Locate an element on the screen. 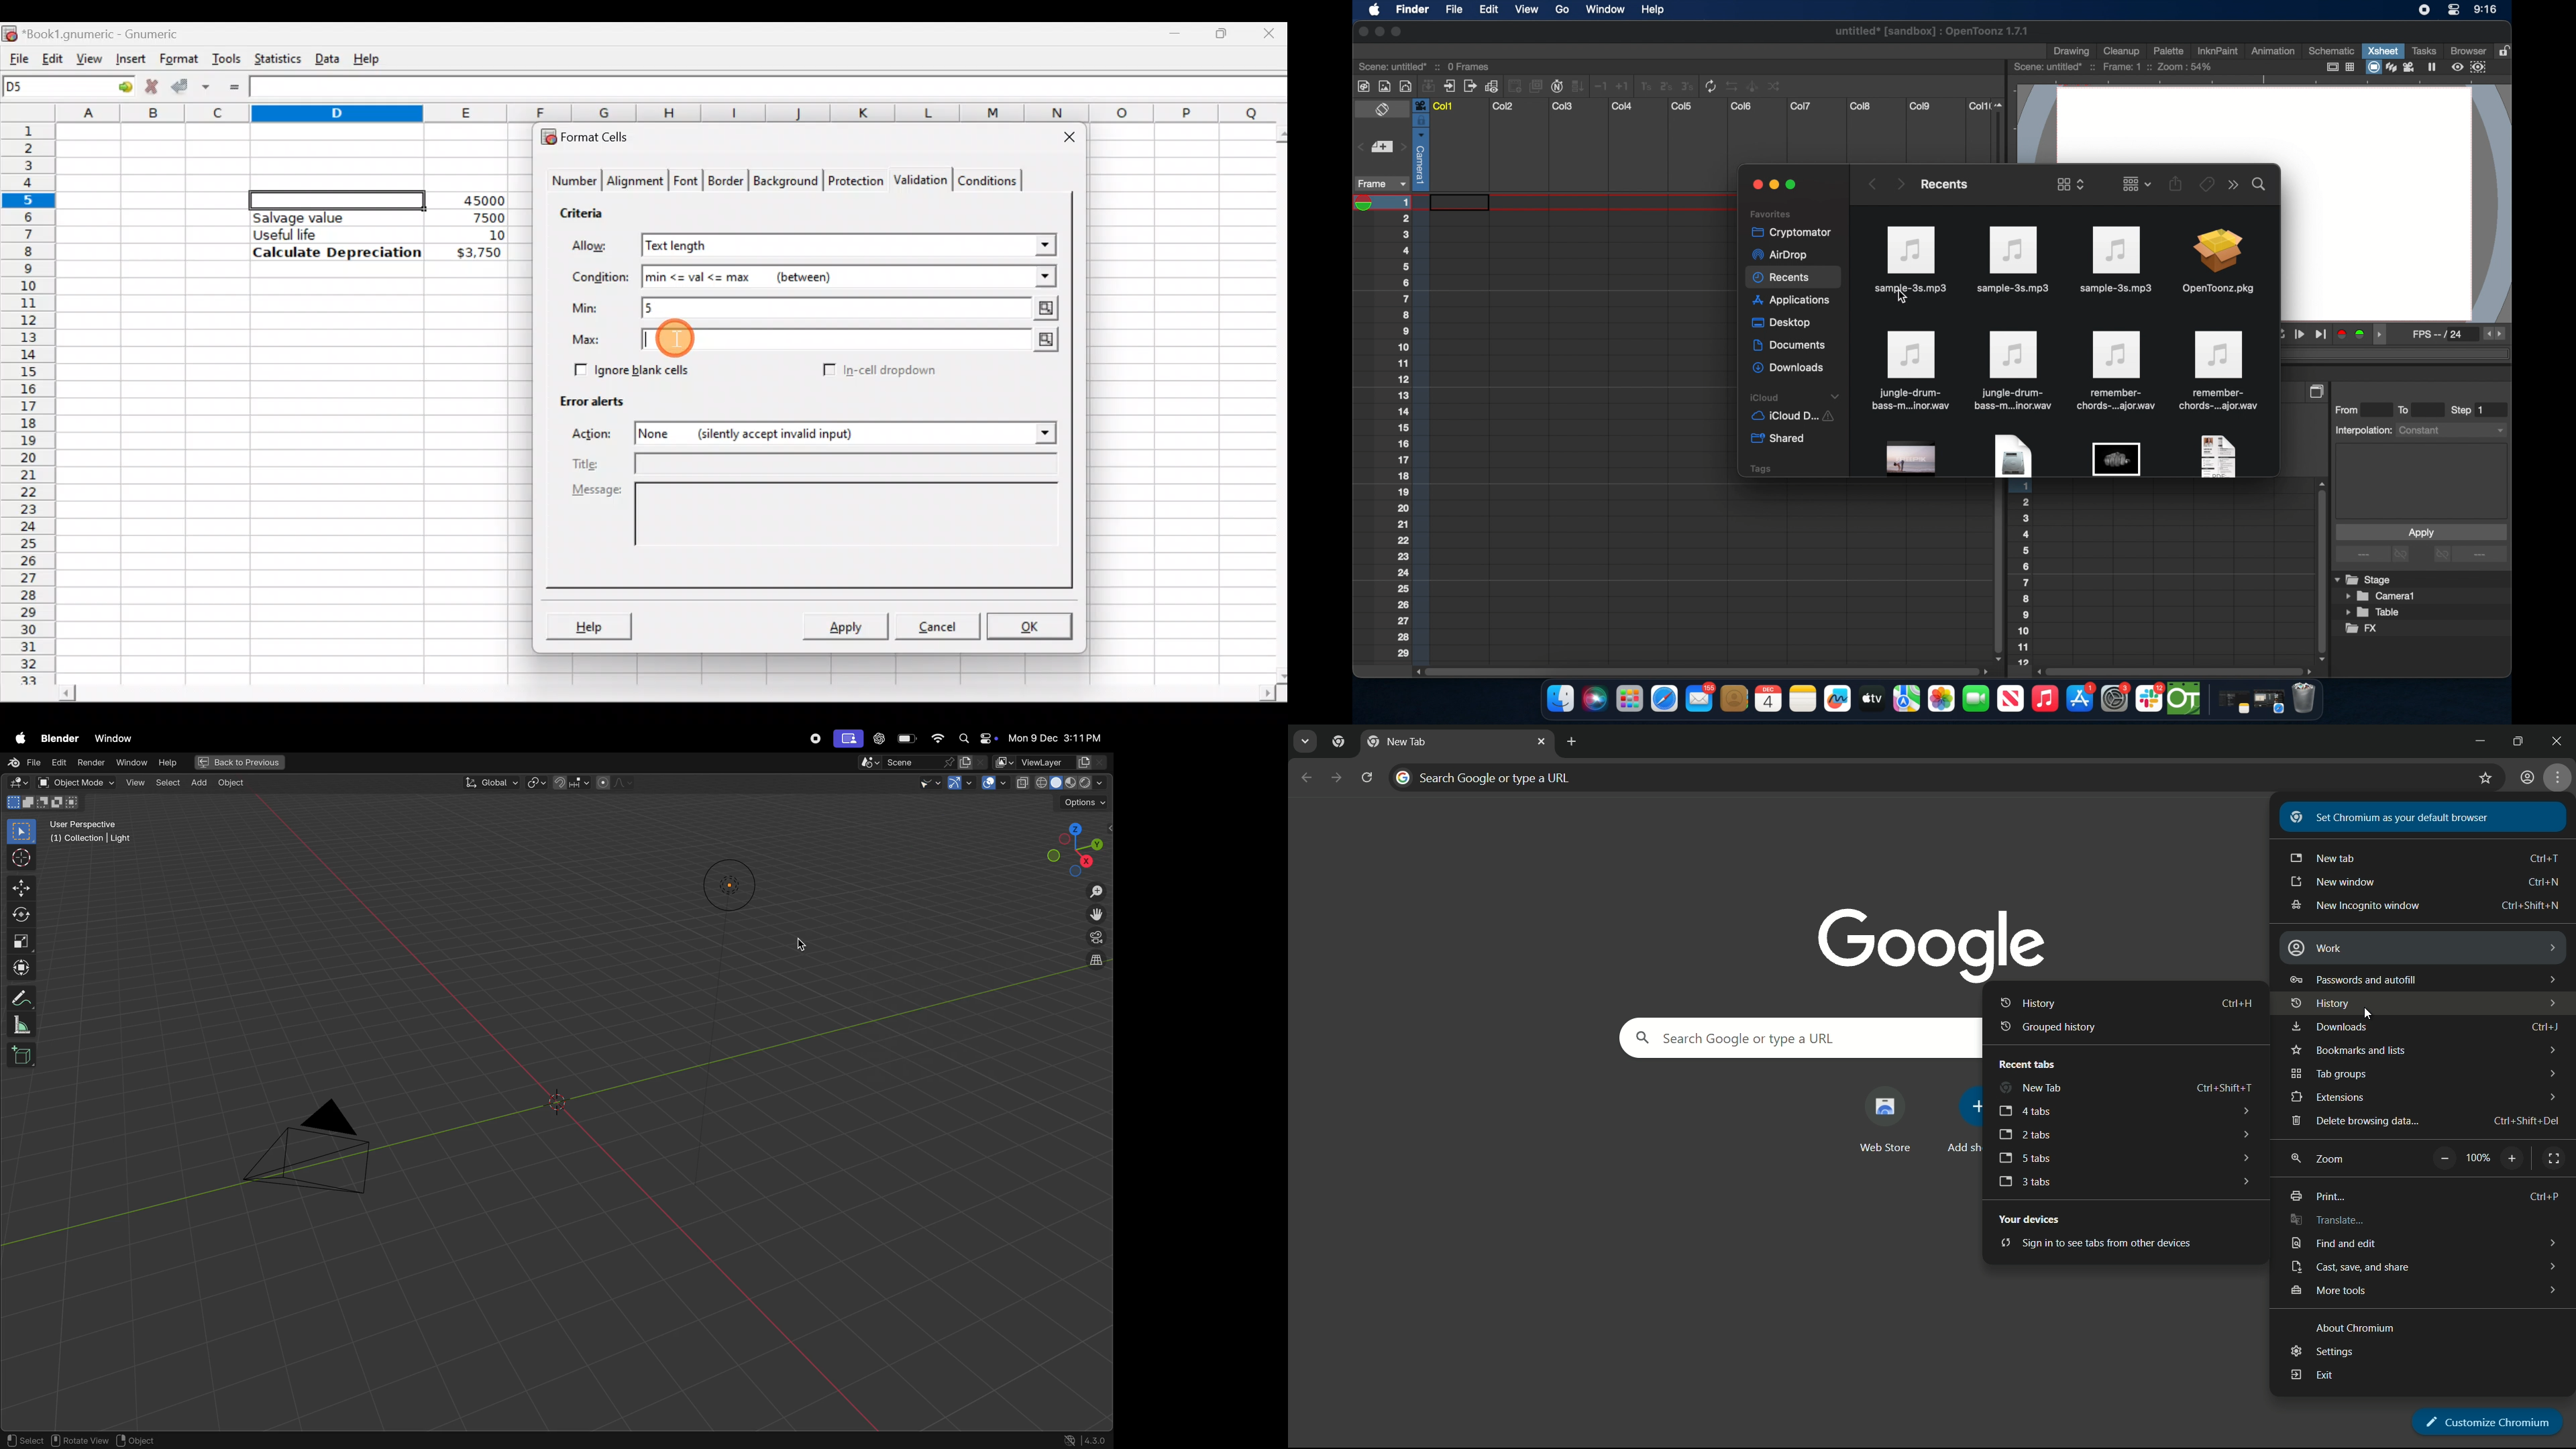 The image size is (2576, 1456). documents is located at coordinates (1790, 345).